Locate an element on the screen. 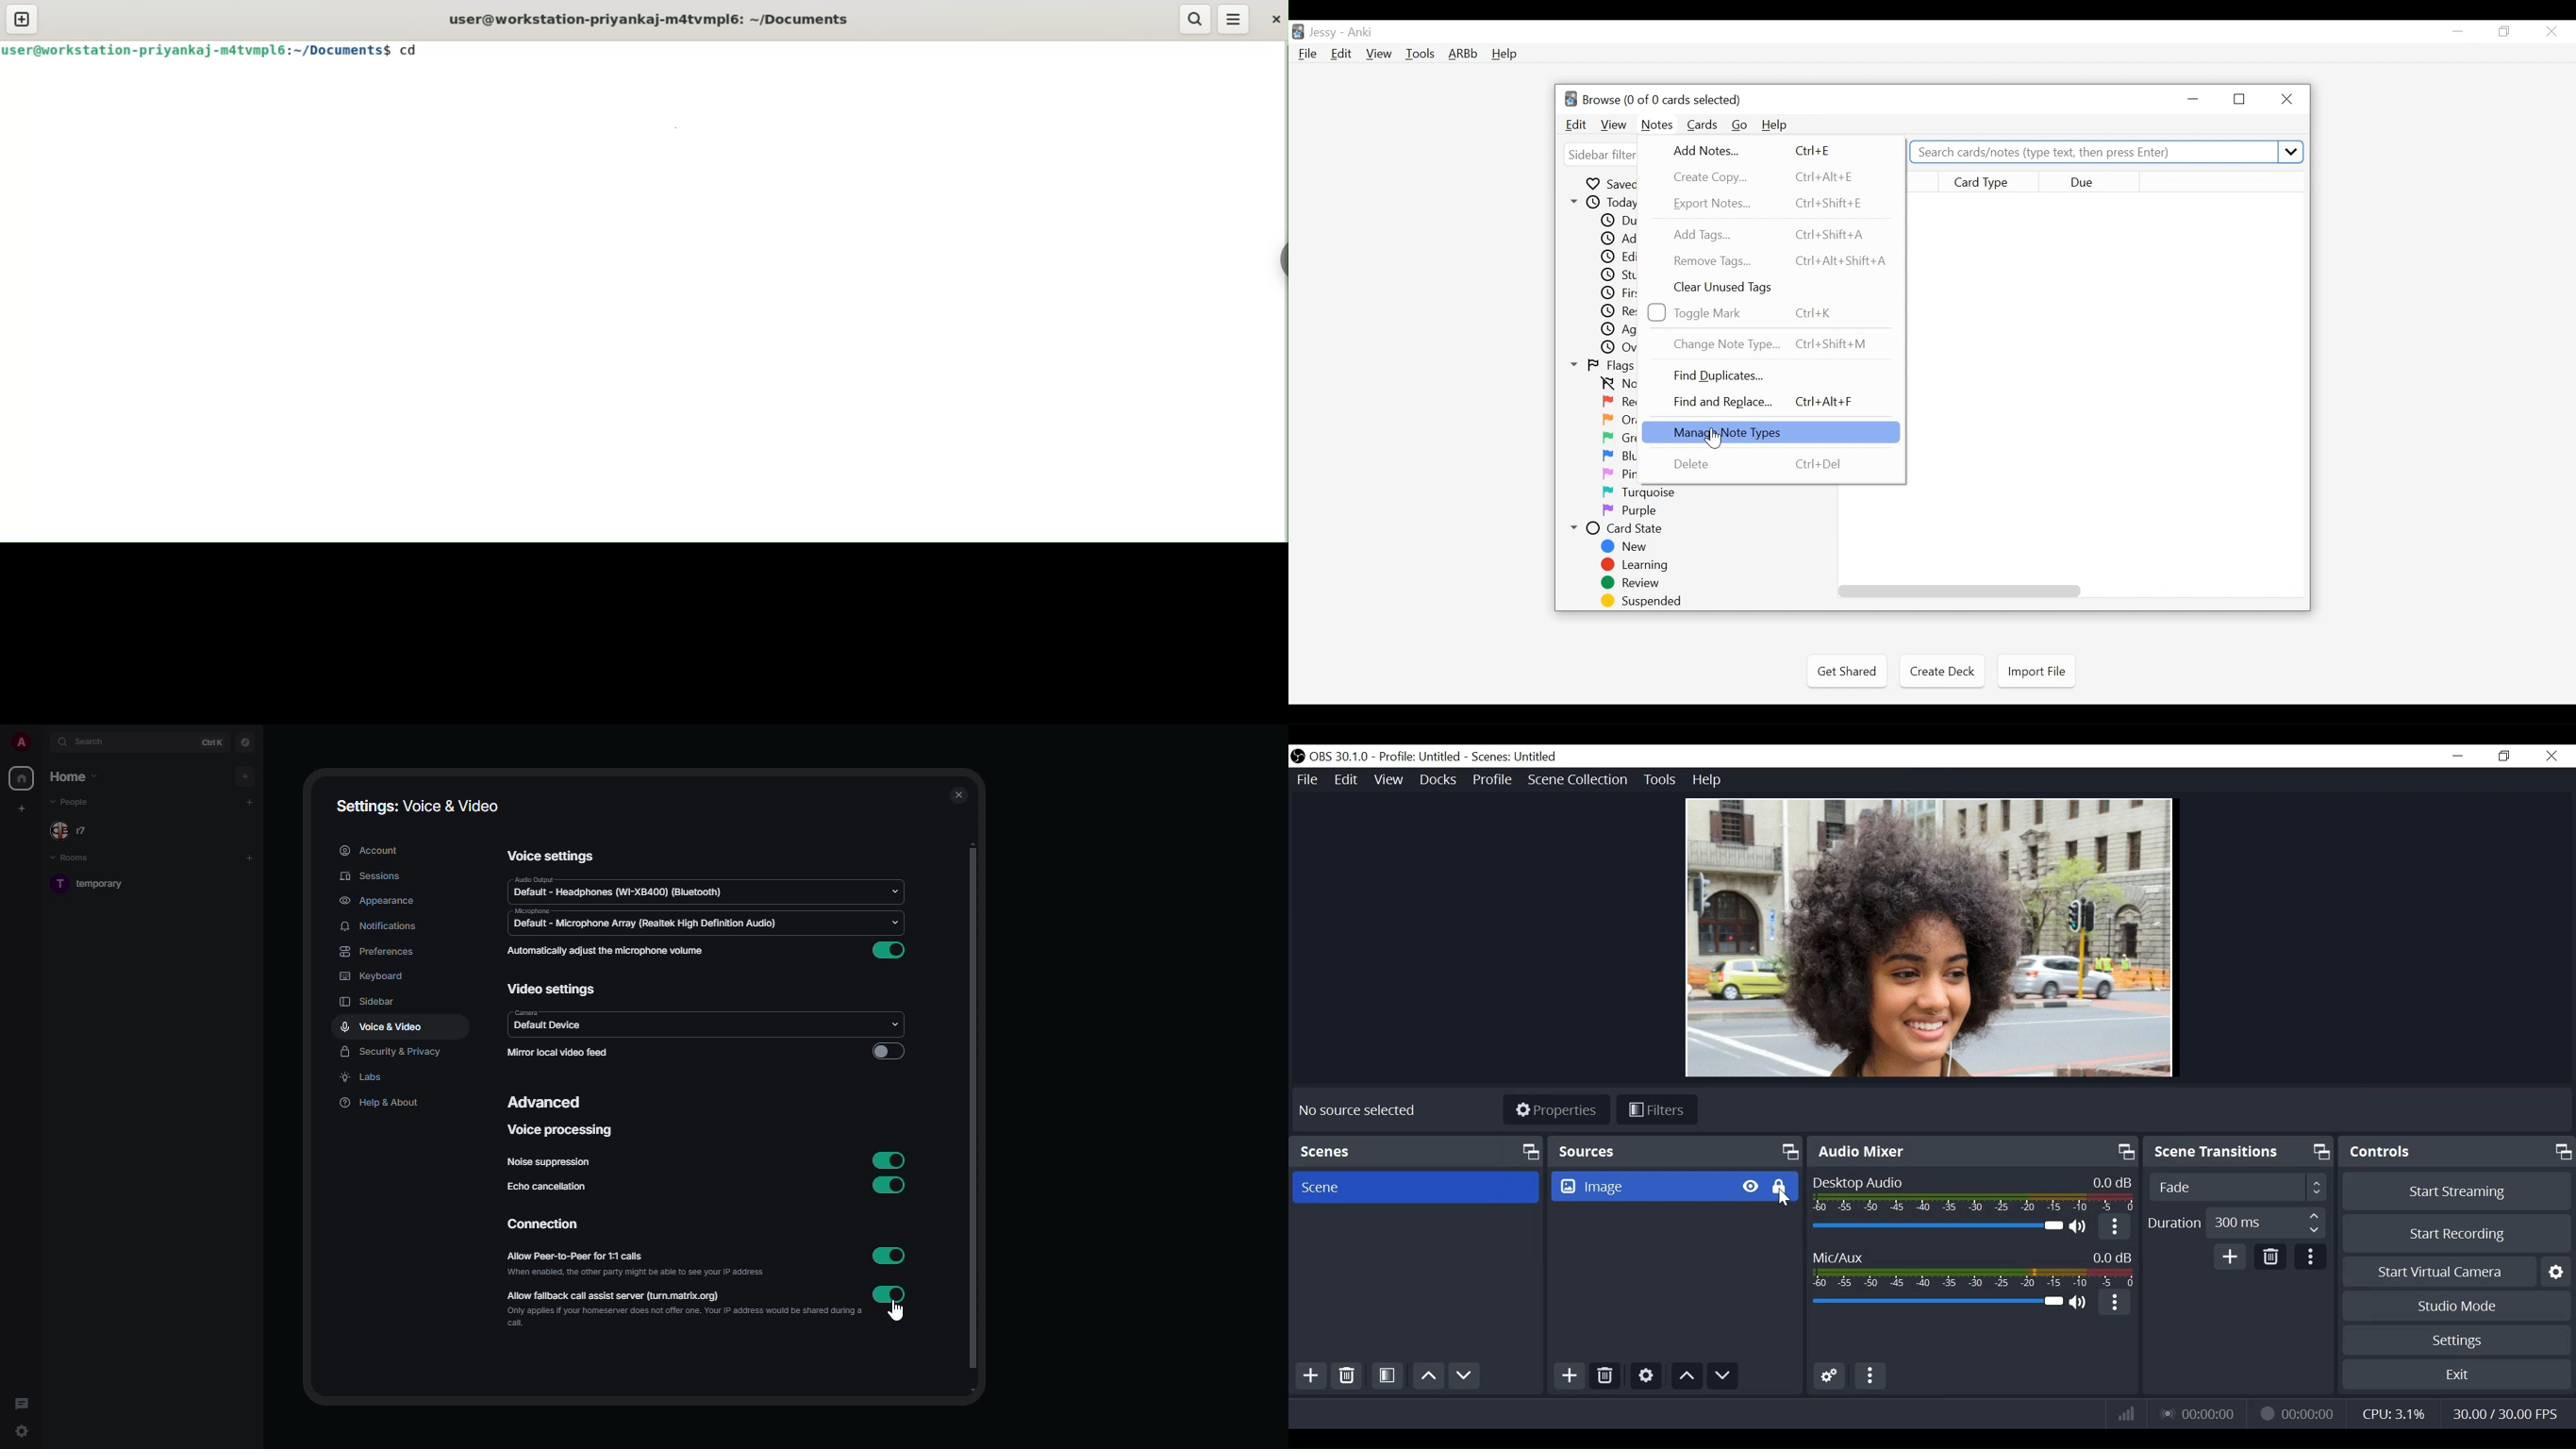 The width and height of the screenshot is (2576, 1456). sidebar is located at coordinates (367, 1001).